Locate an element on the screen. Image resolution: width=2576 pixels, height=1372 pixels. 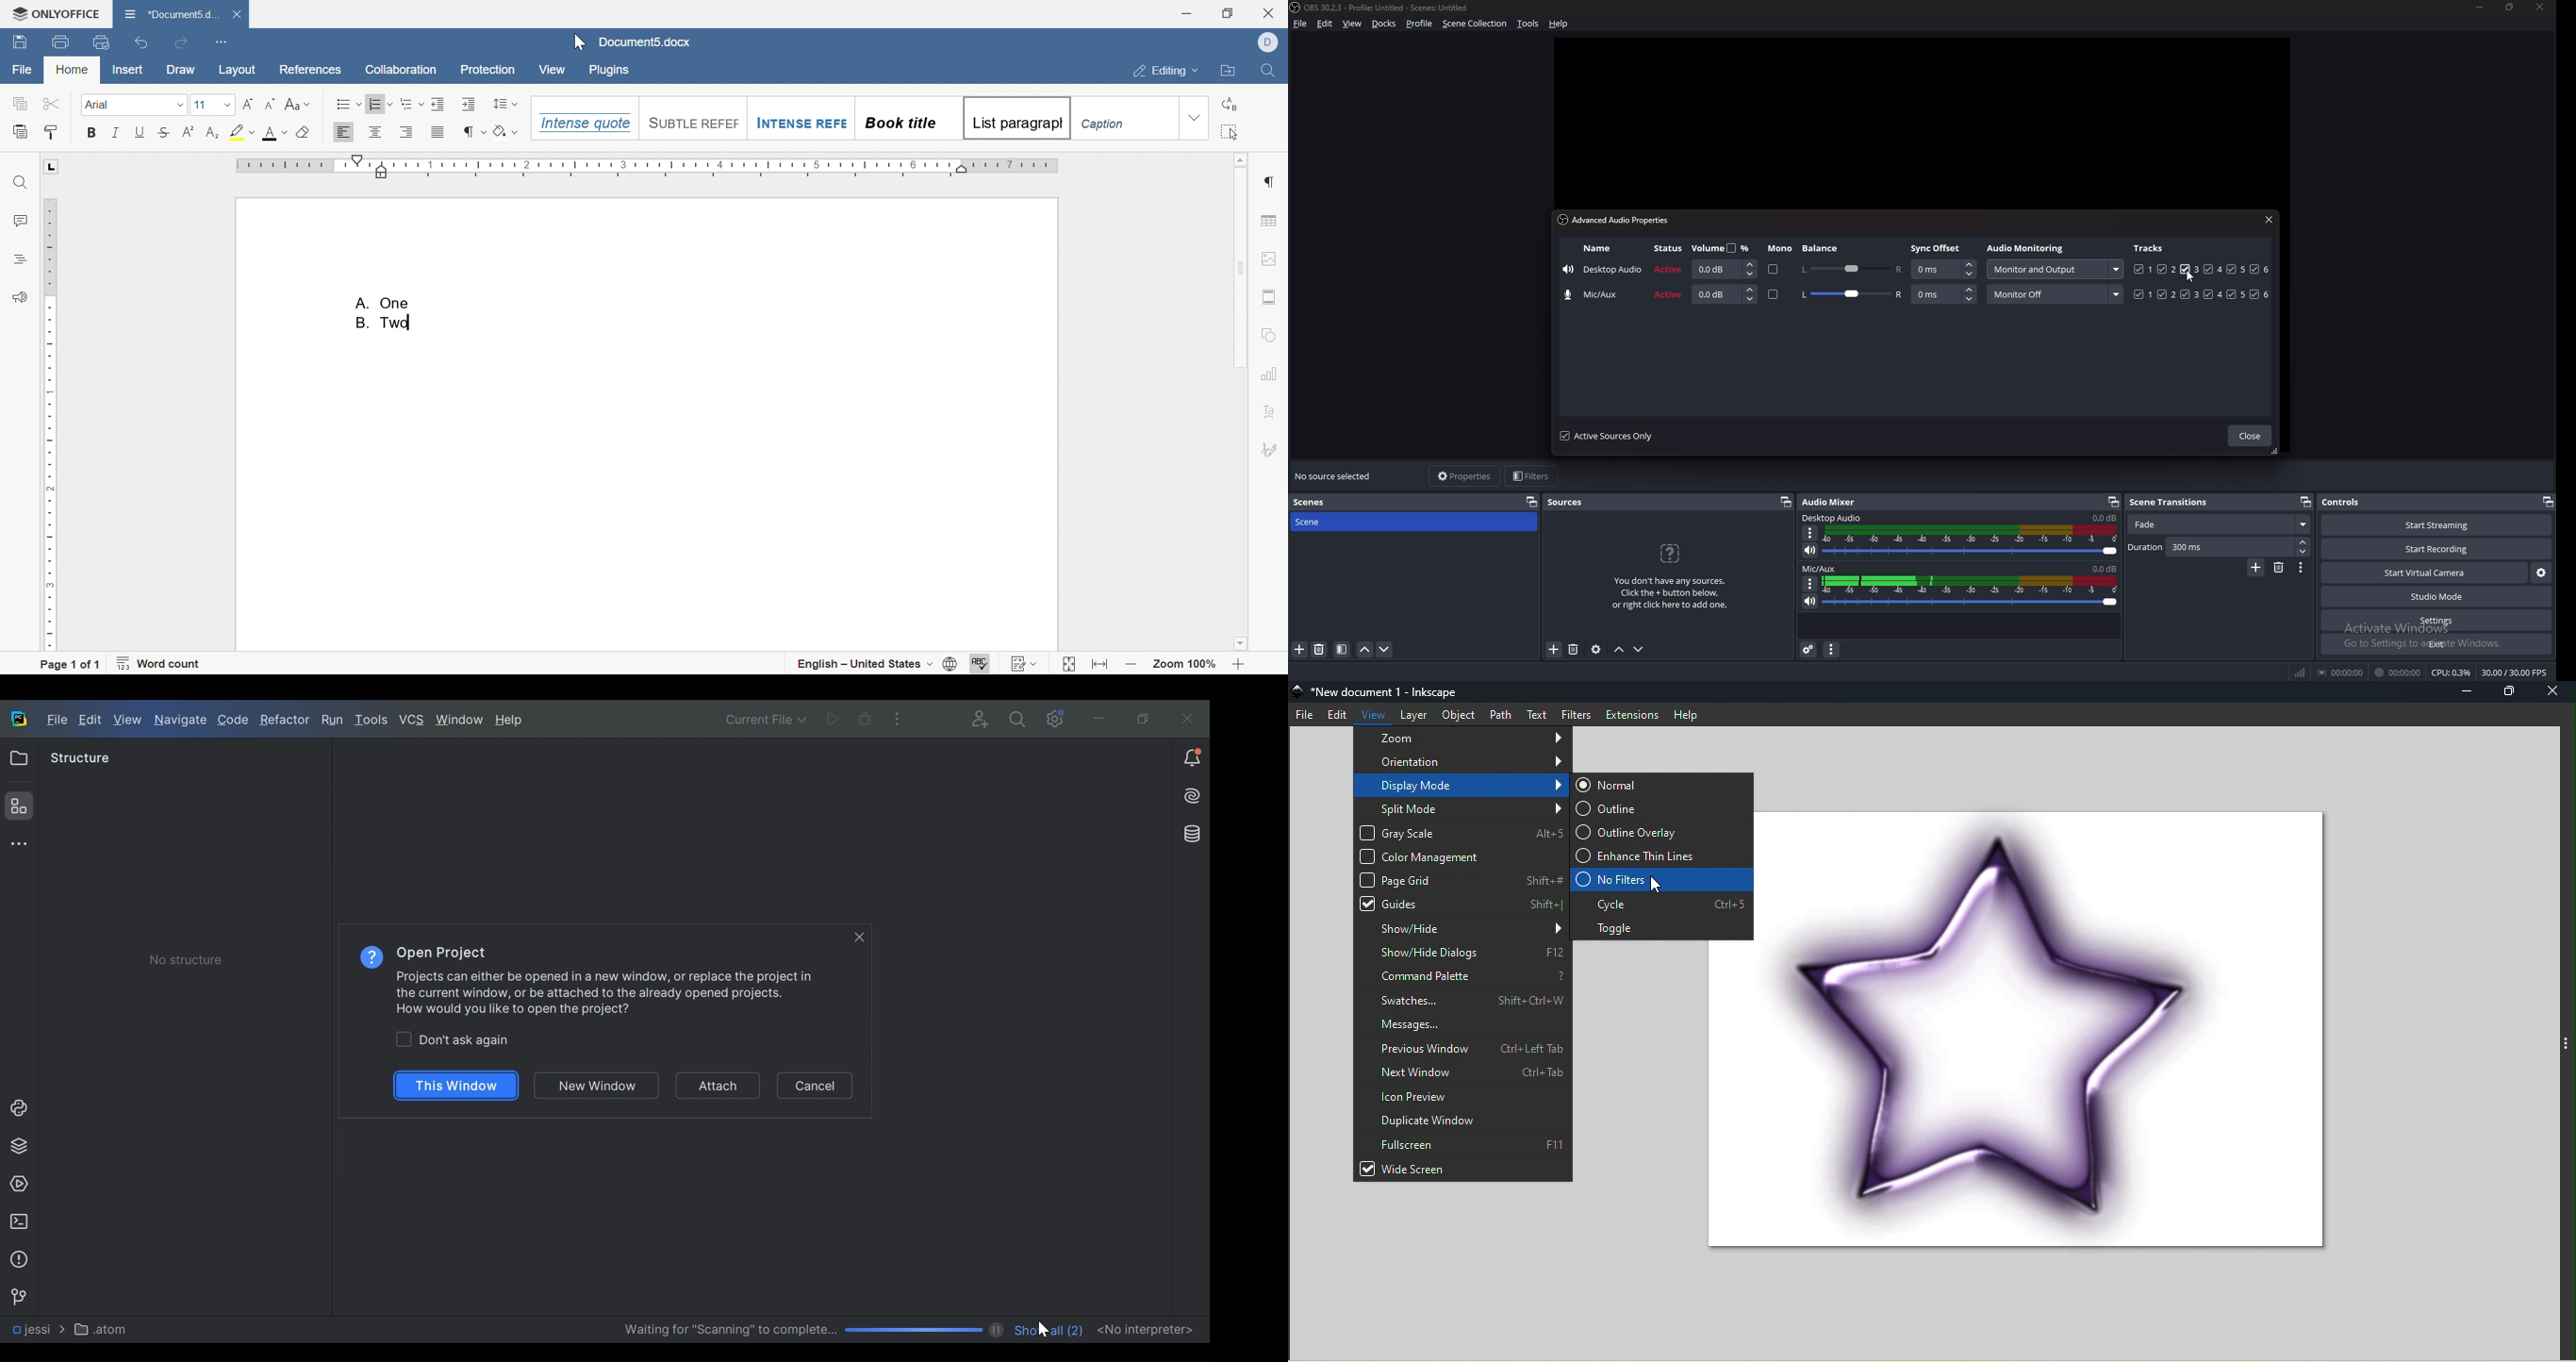
move sources up is located at coordinates (1620, 649).